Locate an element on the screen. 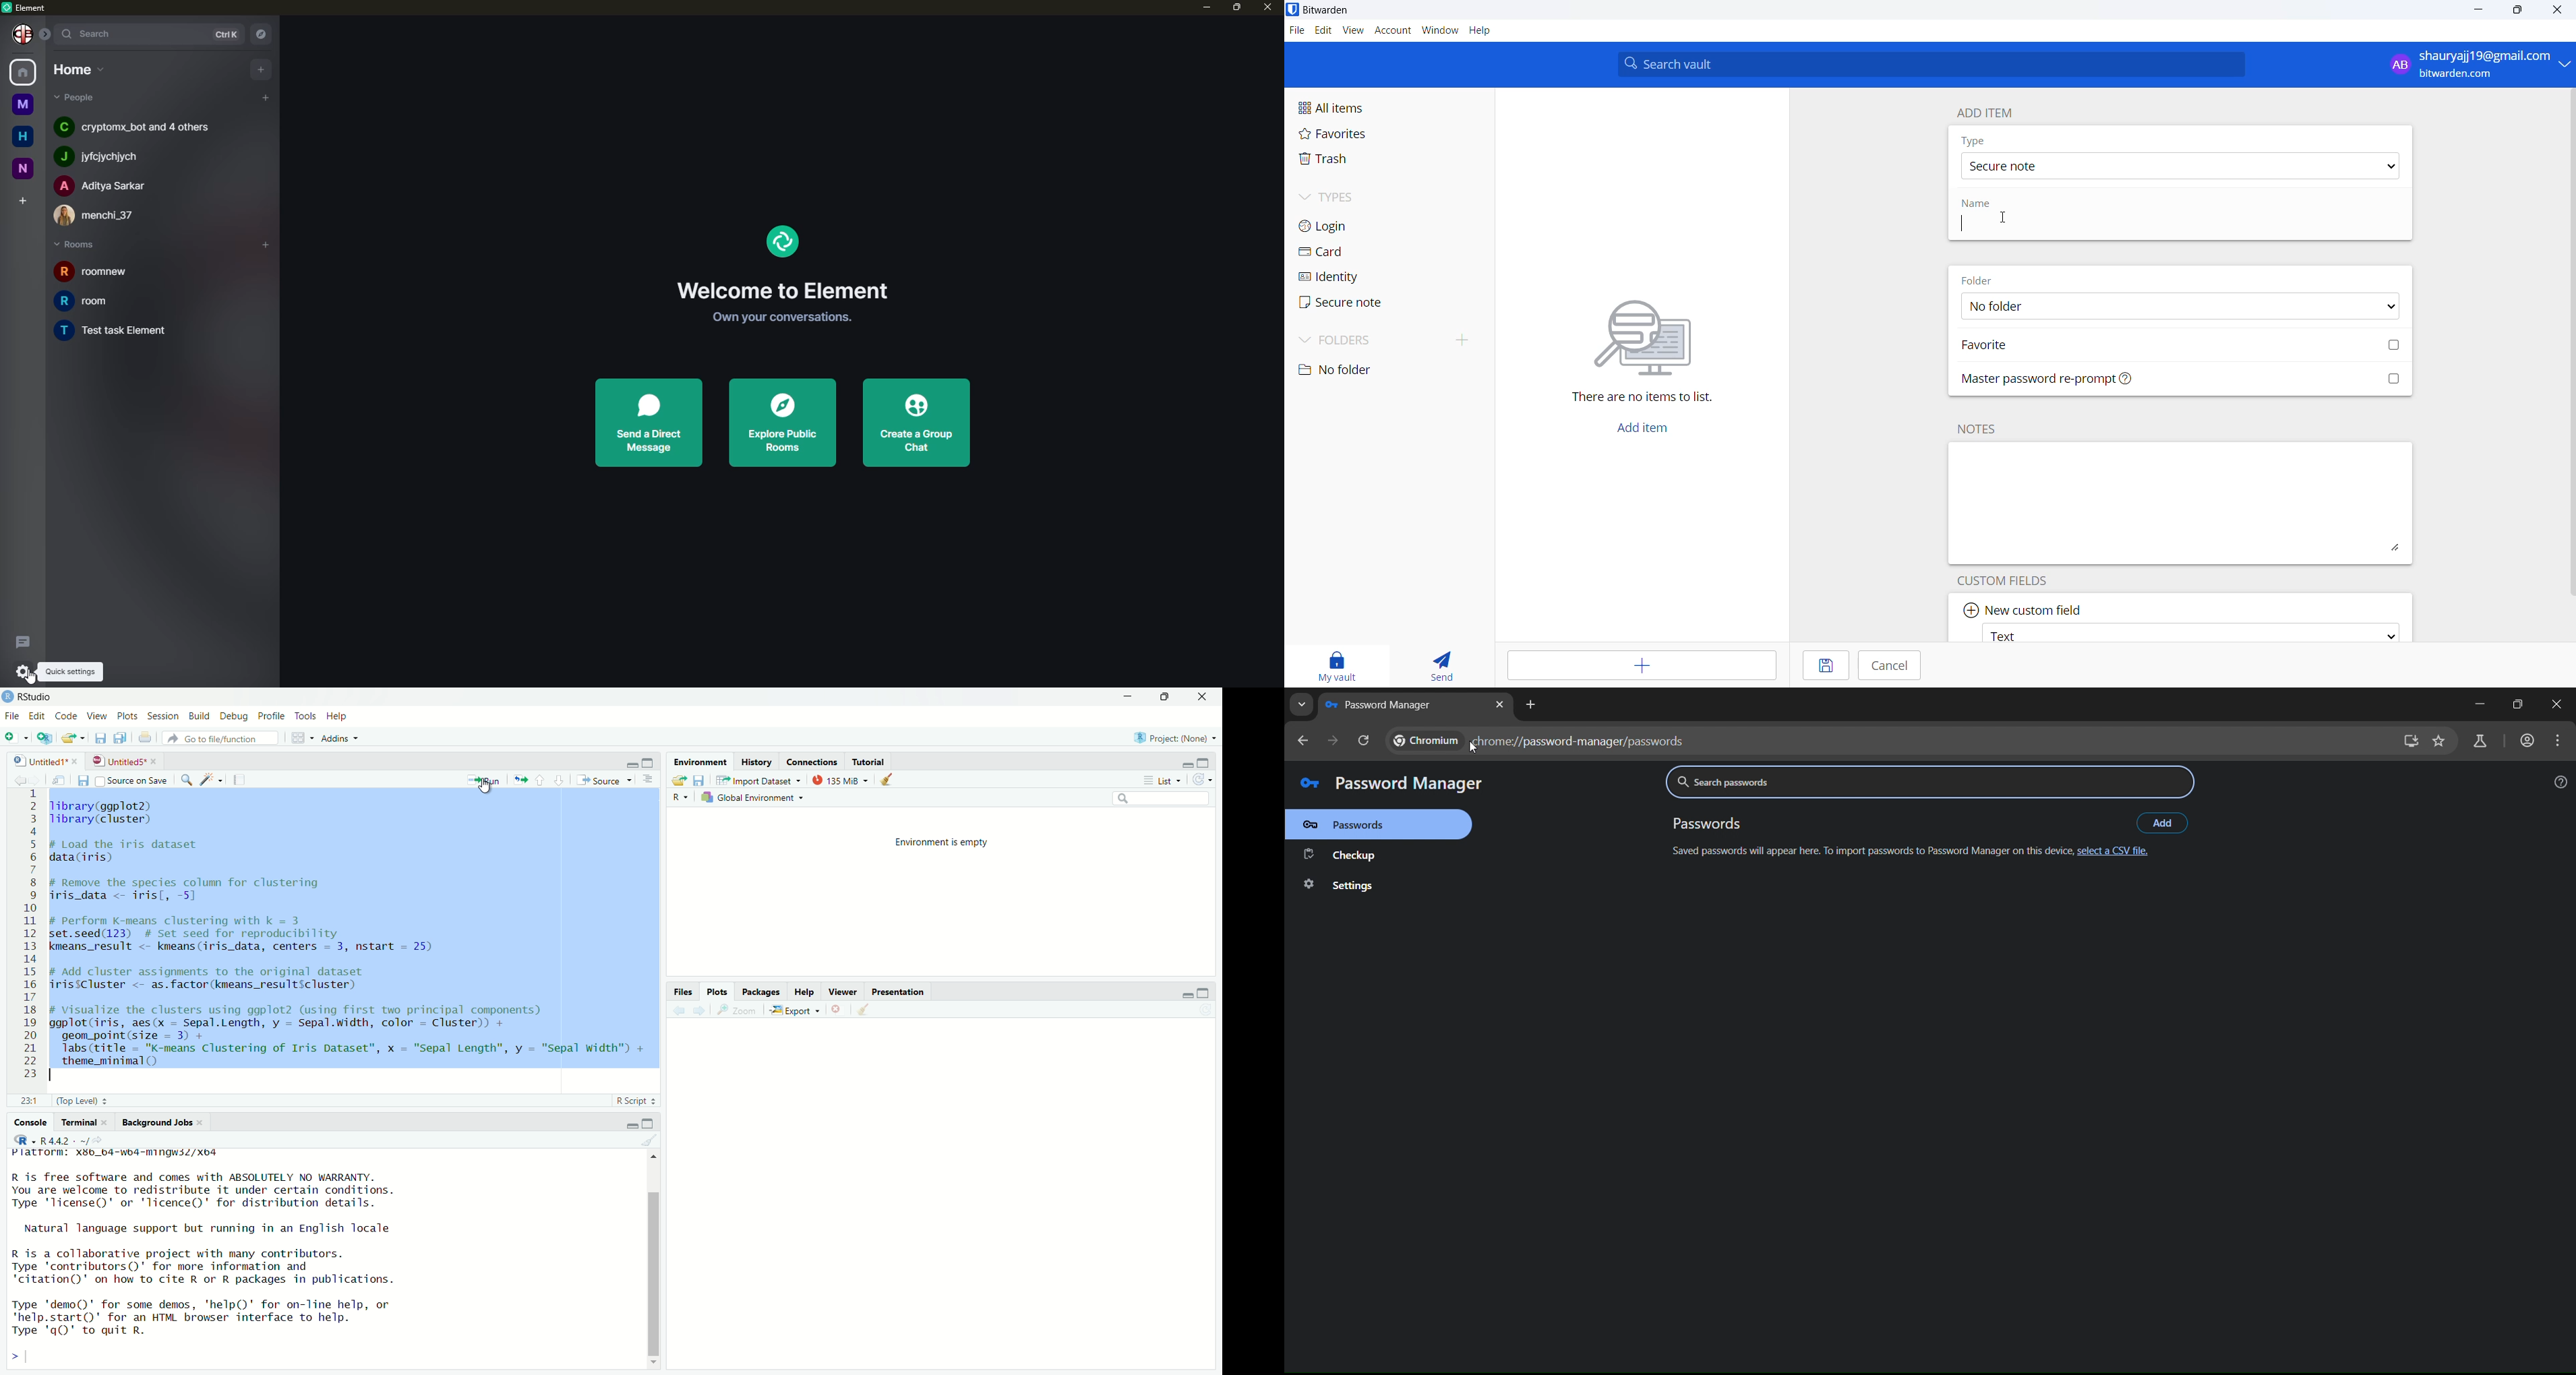 This screenshot has width=2576, height=1400. 23:1 is located at coordinates (22, 1099).